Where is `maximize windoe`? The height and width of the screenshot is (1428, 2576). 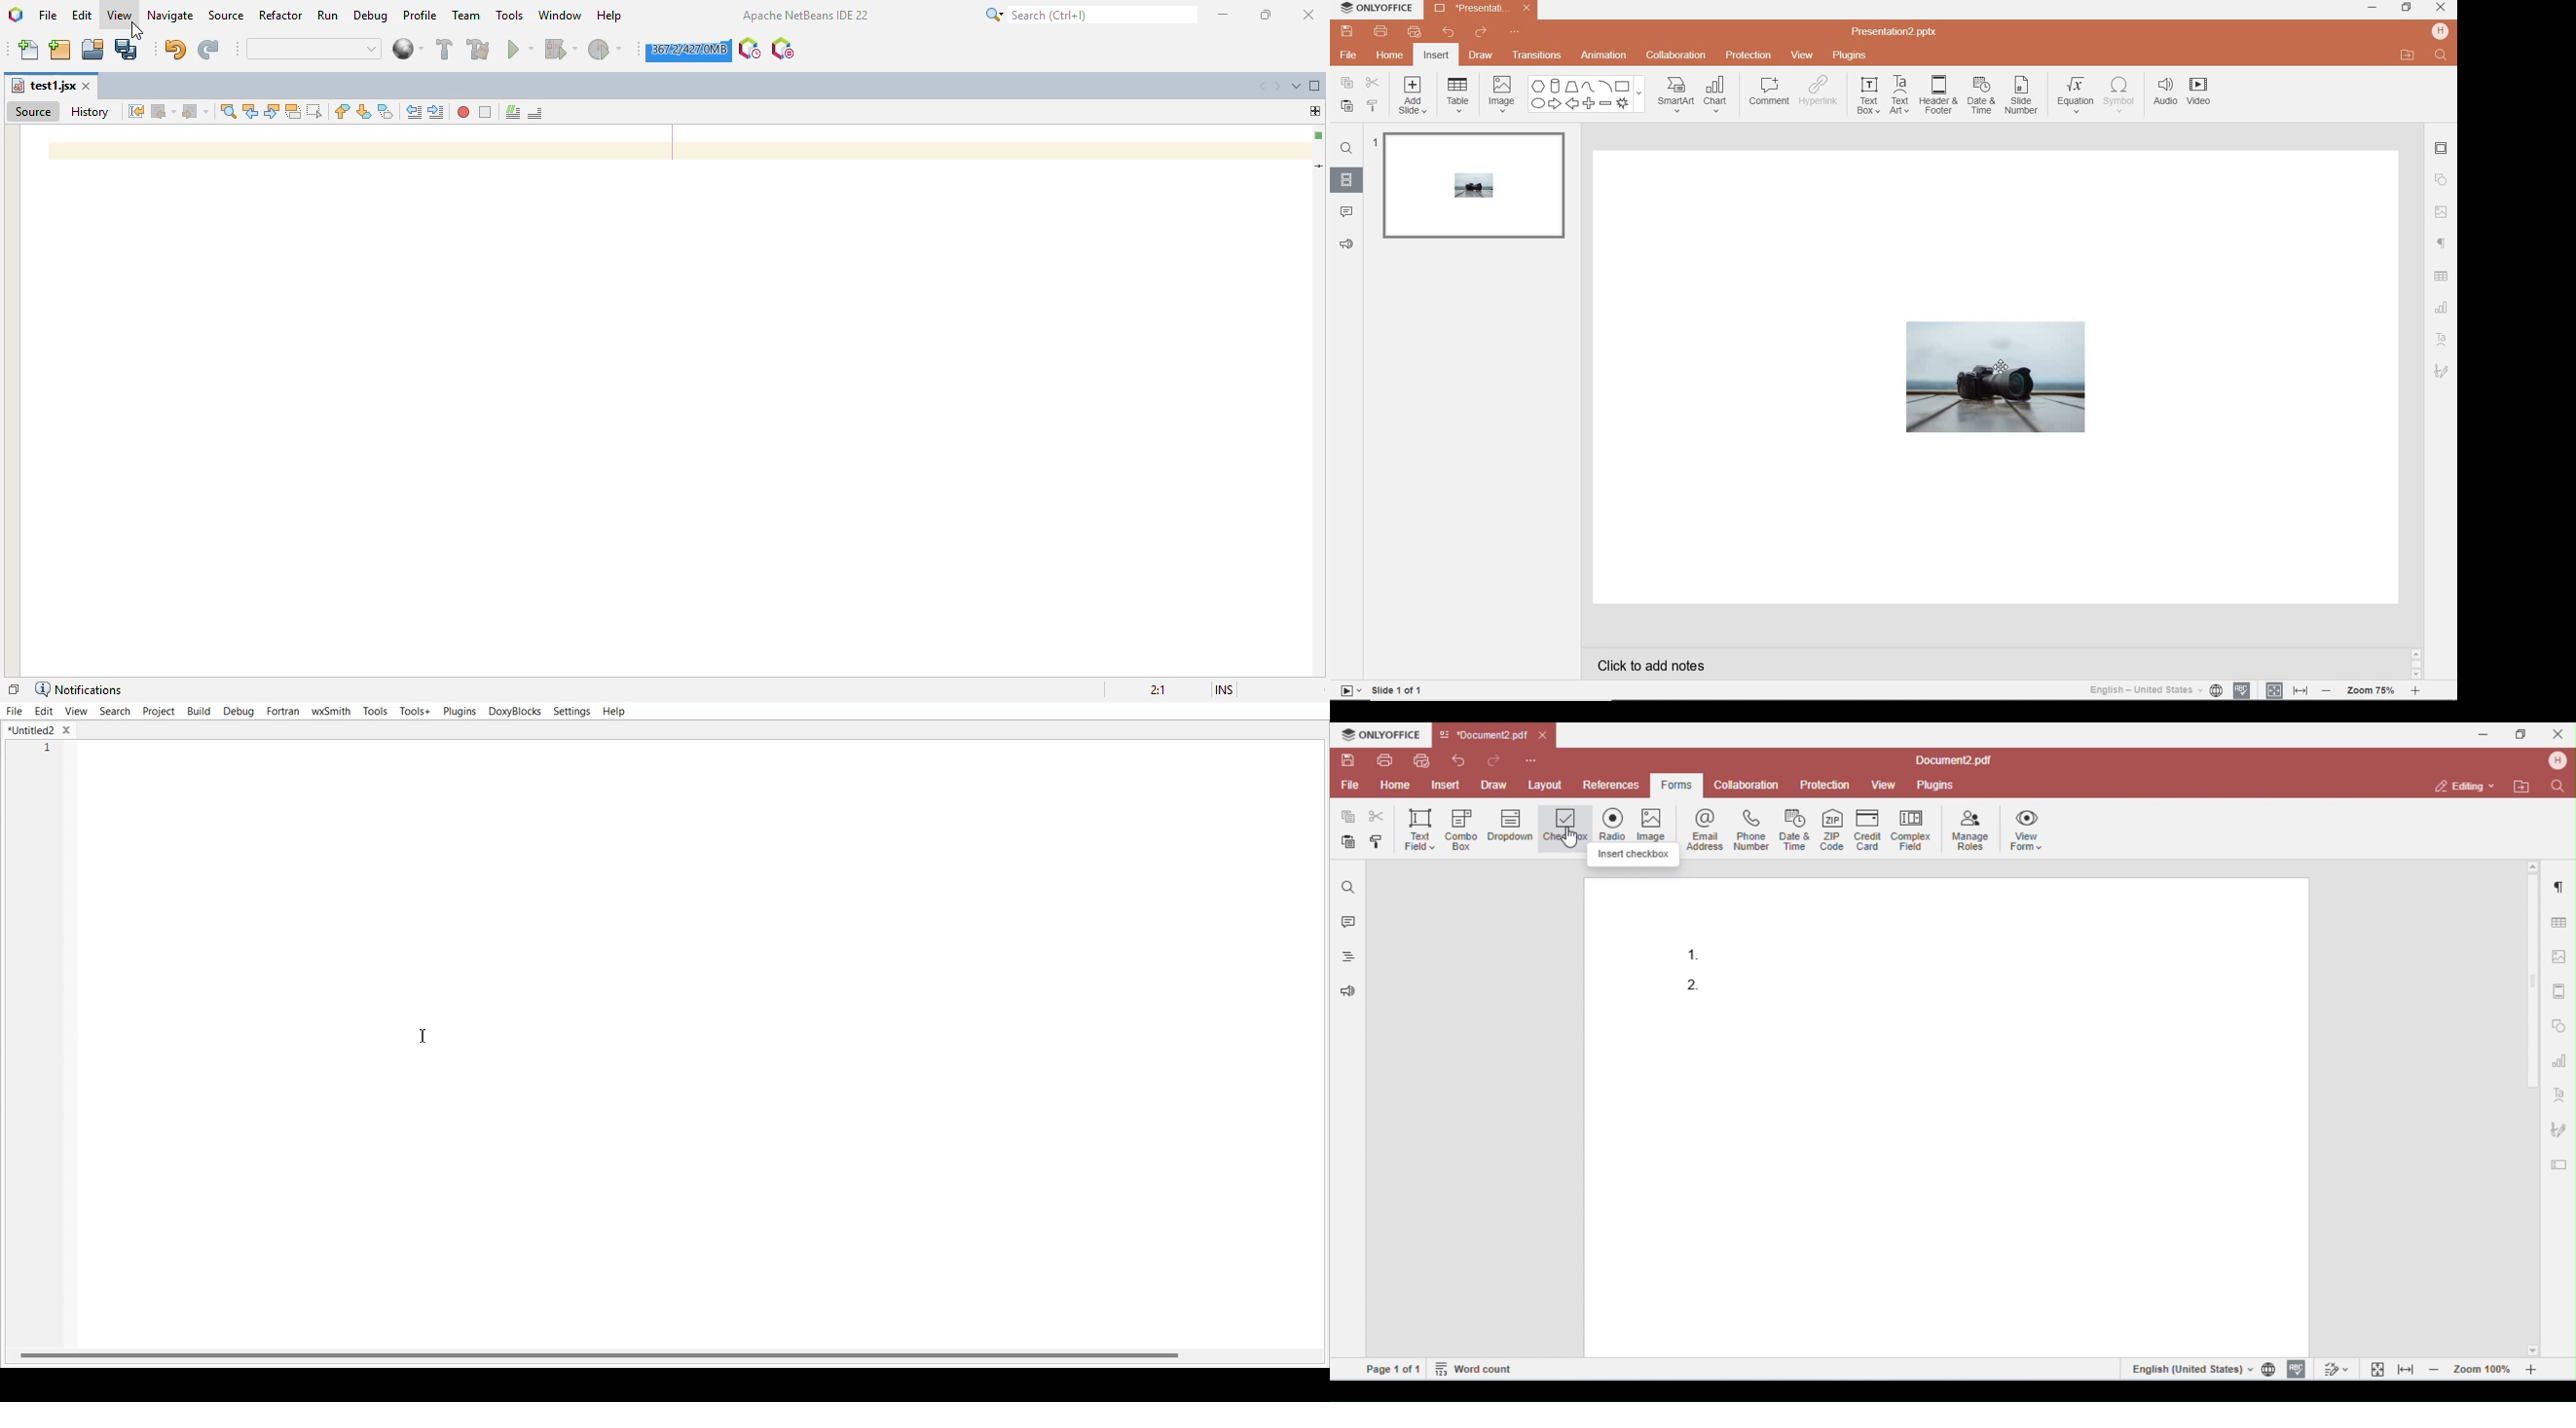 maximize windoe is located at coordinates (1315, 86).